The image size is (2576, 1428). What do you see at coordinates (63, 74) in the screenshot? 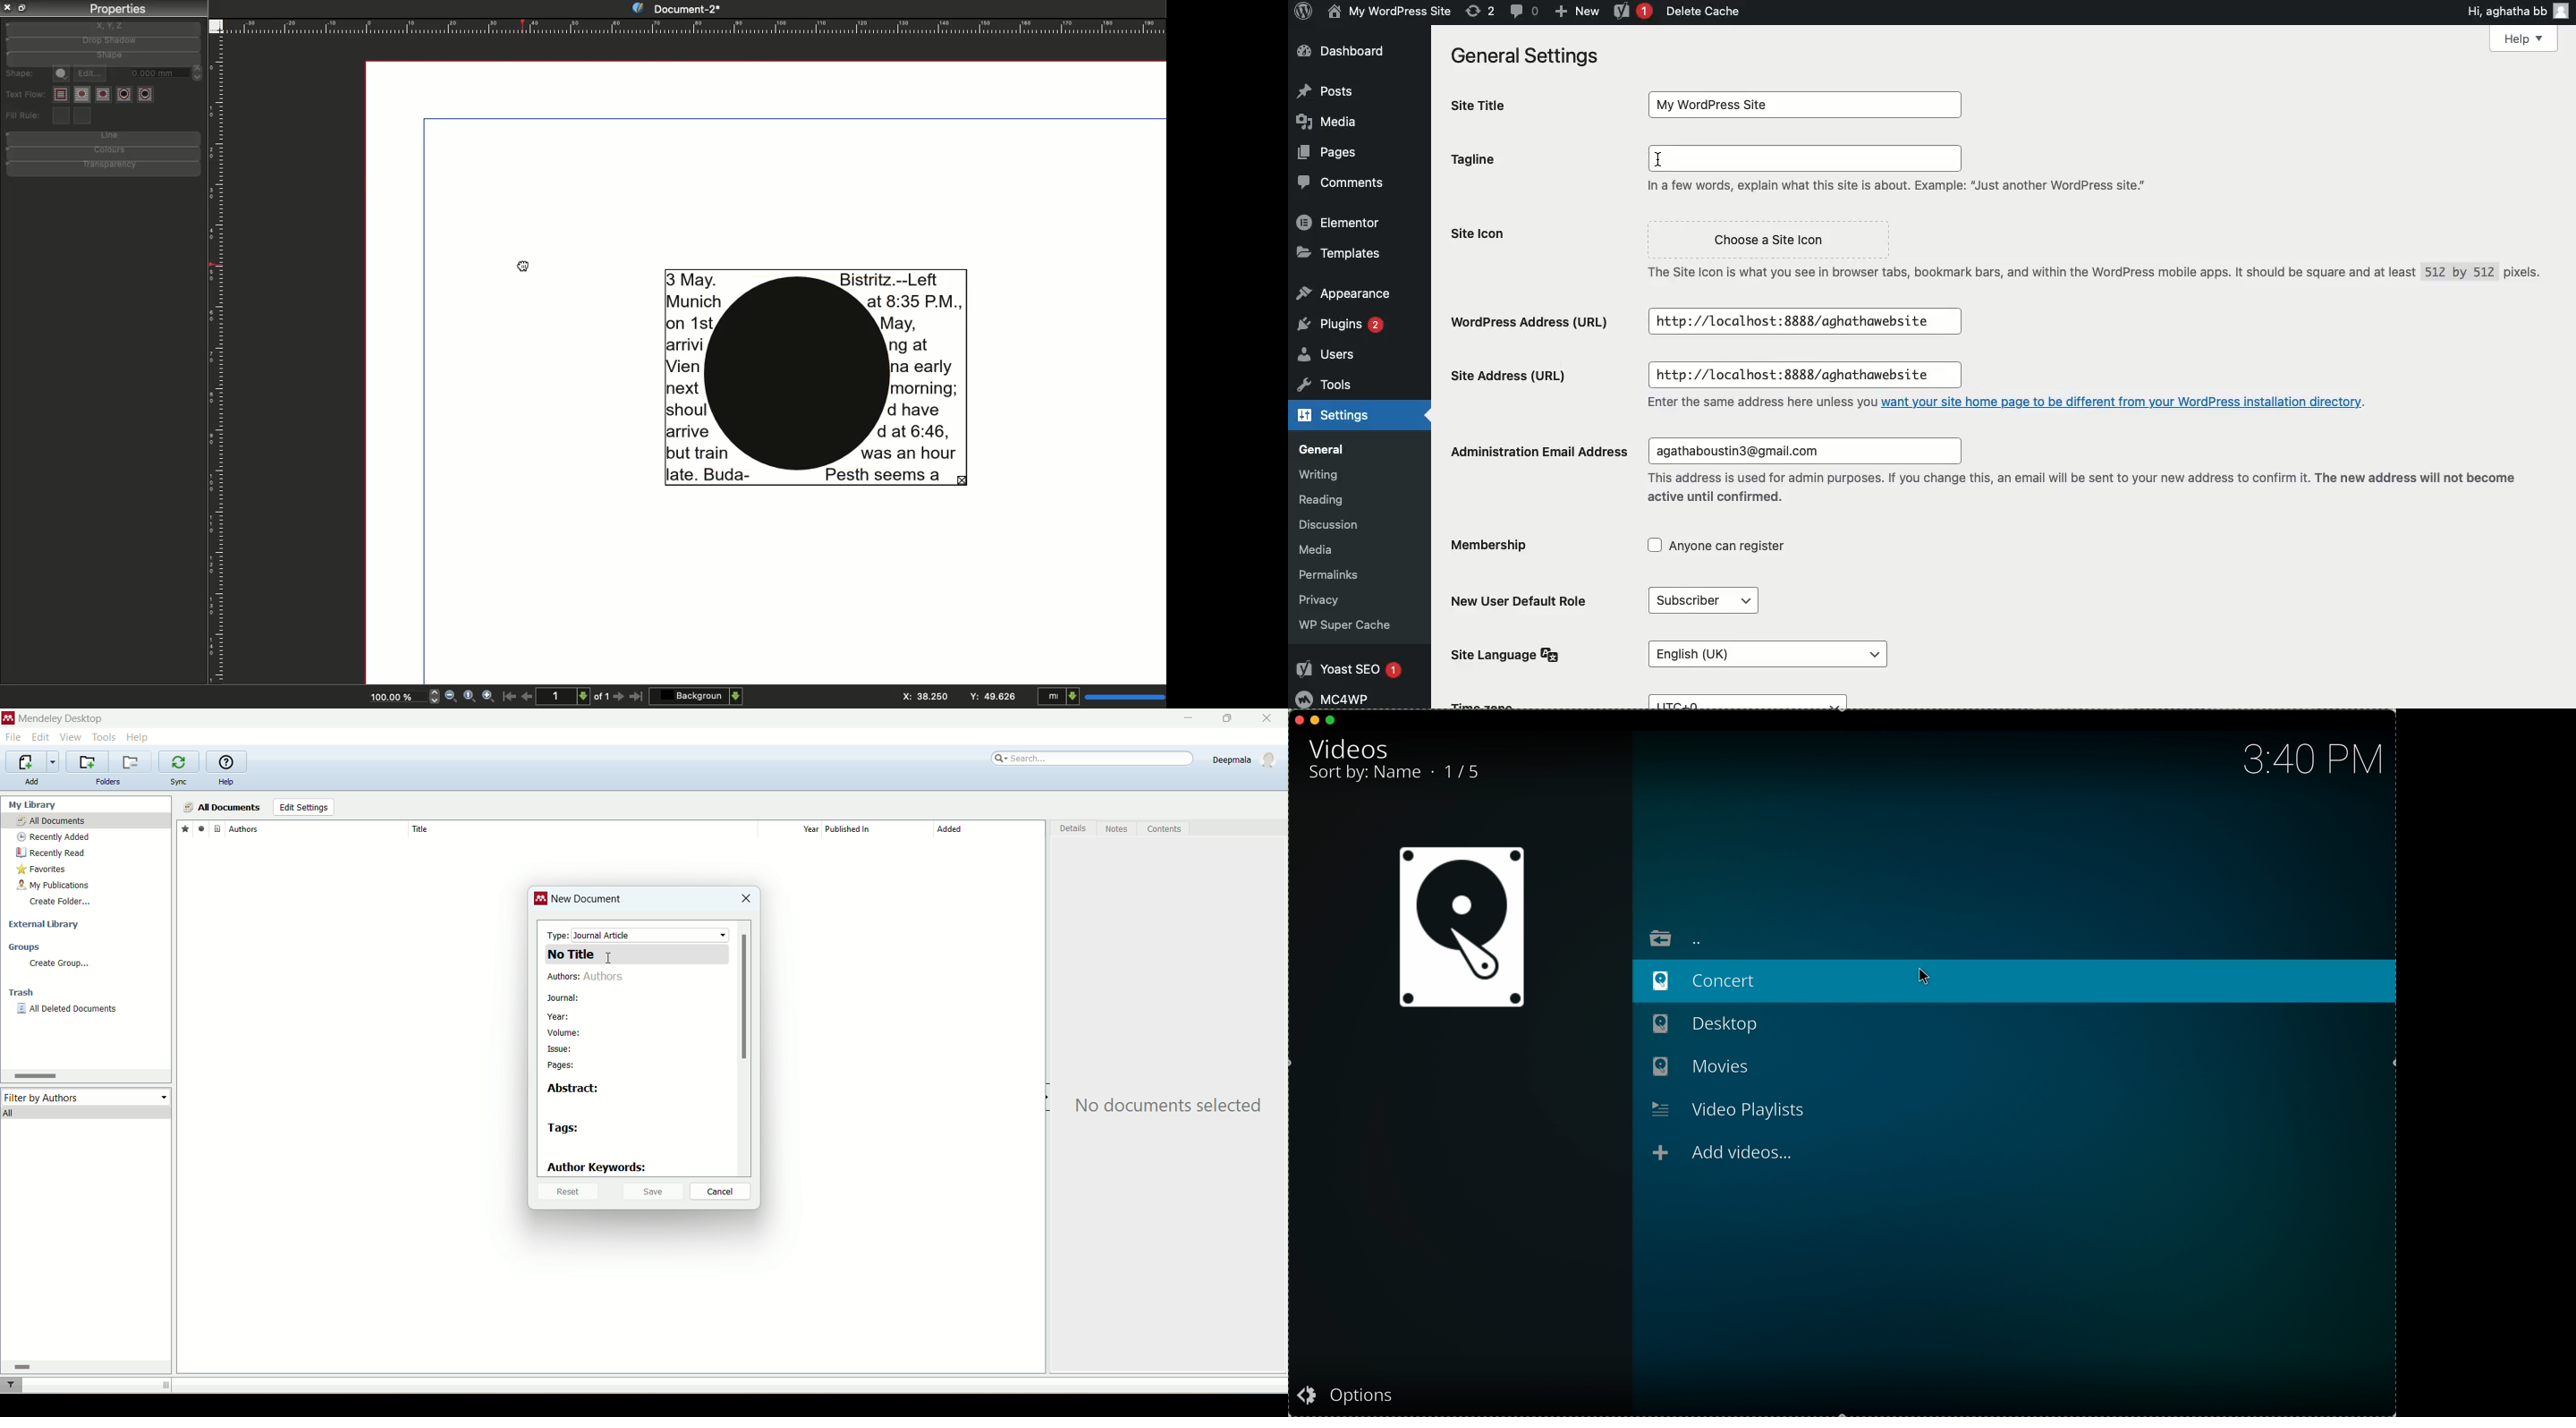
I see `Shape` at bounding box center [63, 74].